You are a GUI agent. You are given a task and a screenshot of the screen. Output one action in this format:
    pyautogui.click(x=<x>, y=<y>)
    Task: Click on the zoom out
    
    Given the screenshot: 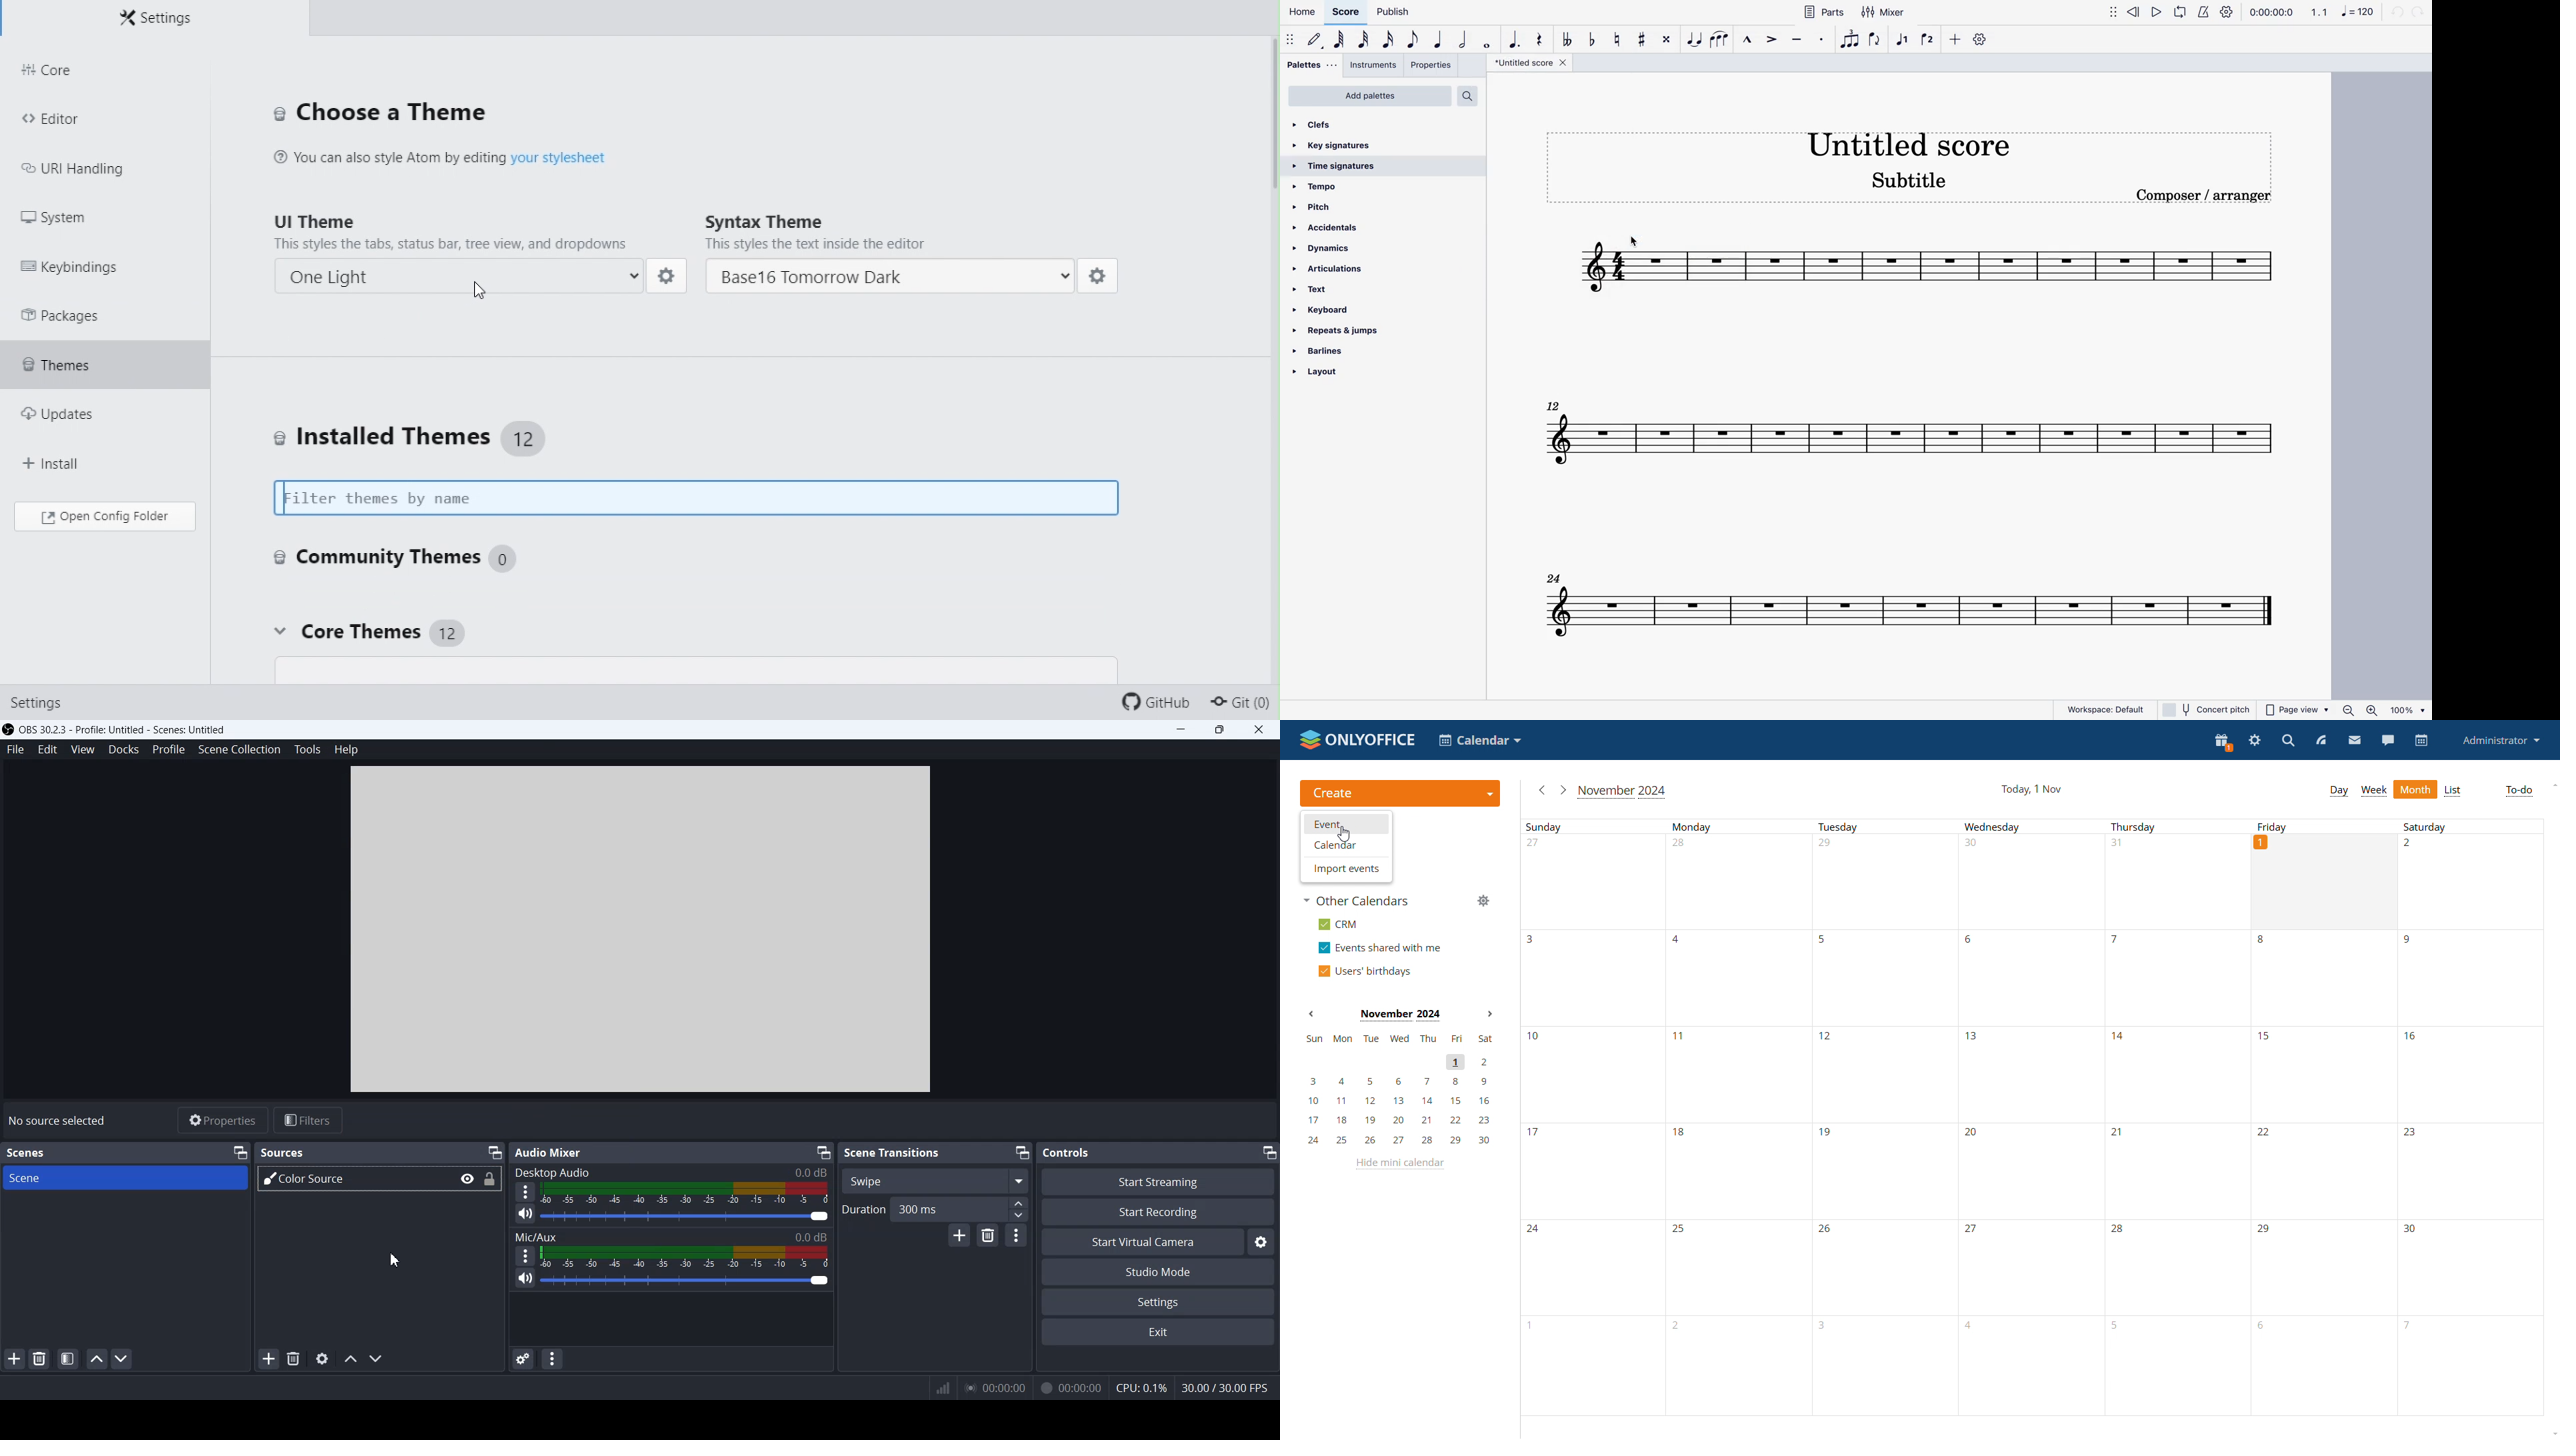 What is the action you would take?
    pyautogui.click(x=2345, y=707)
    